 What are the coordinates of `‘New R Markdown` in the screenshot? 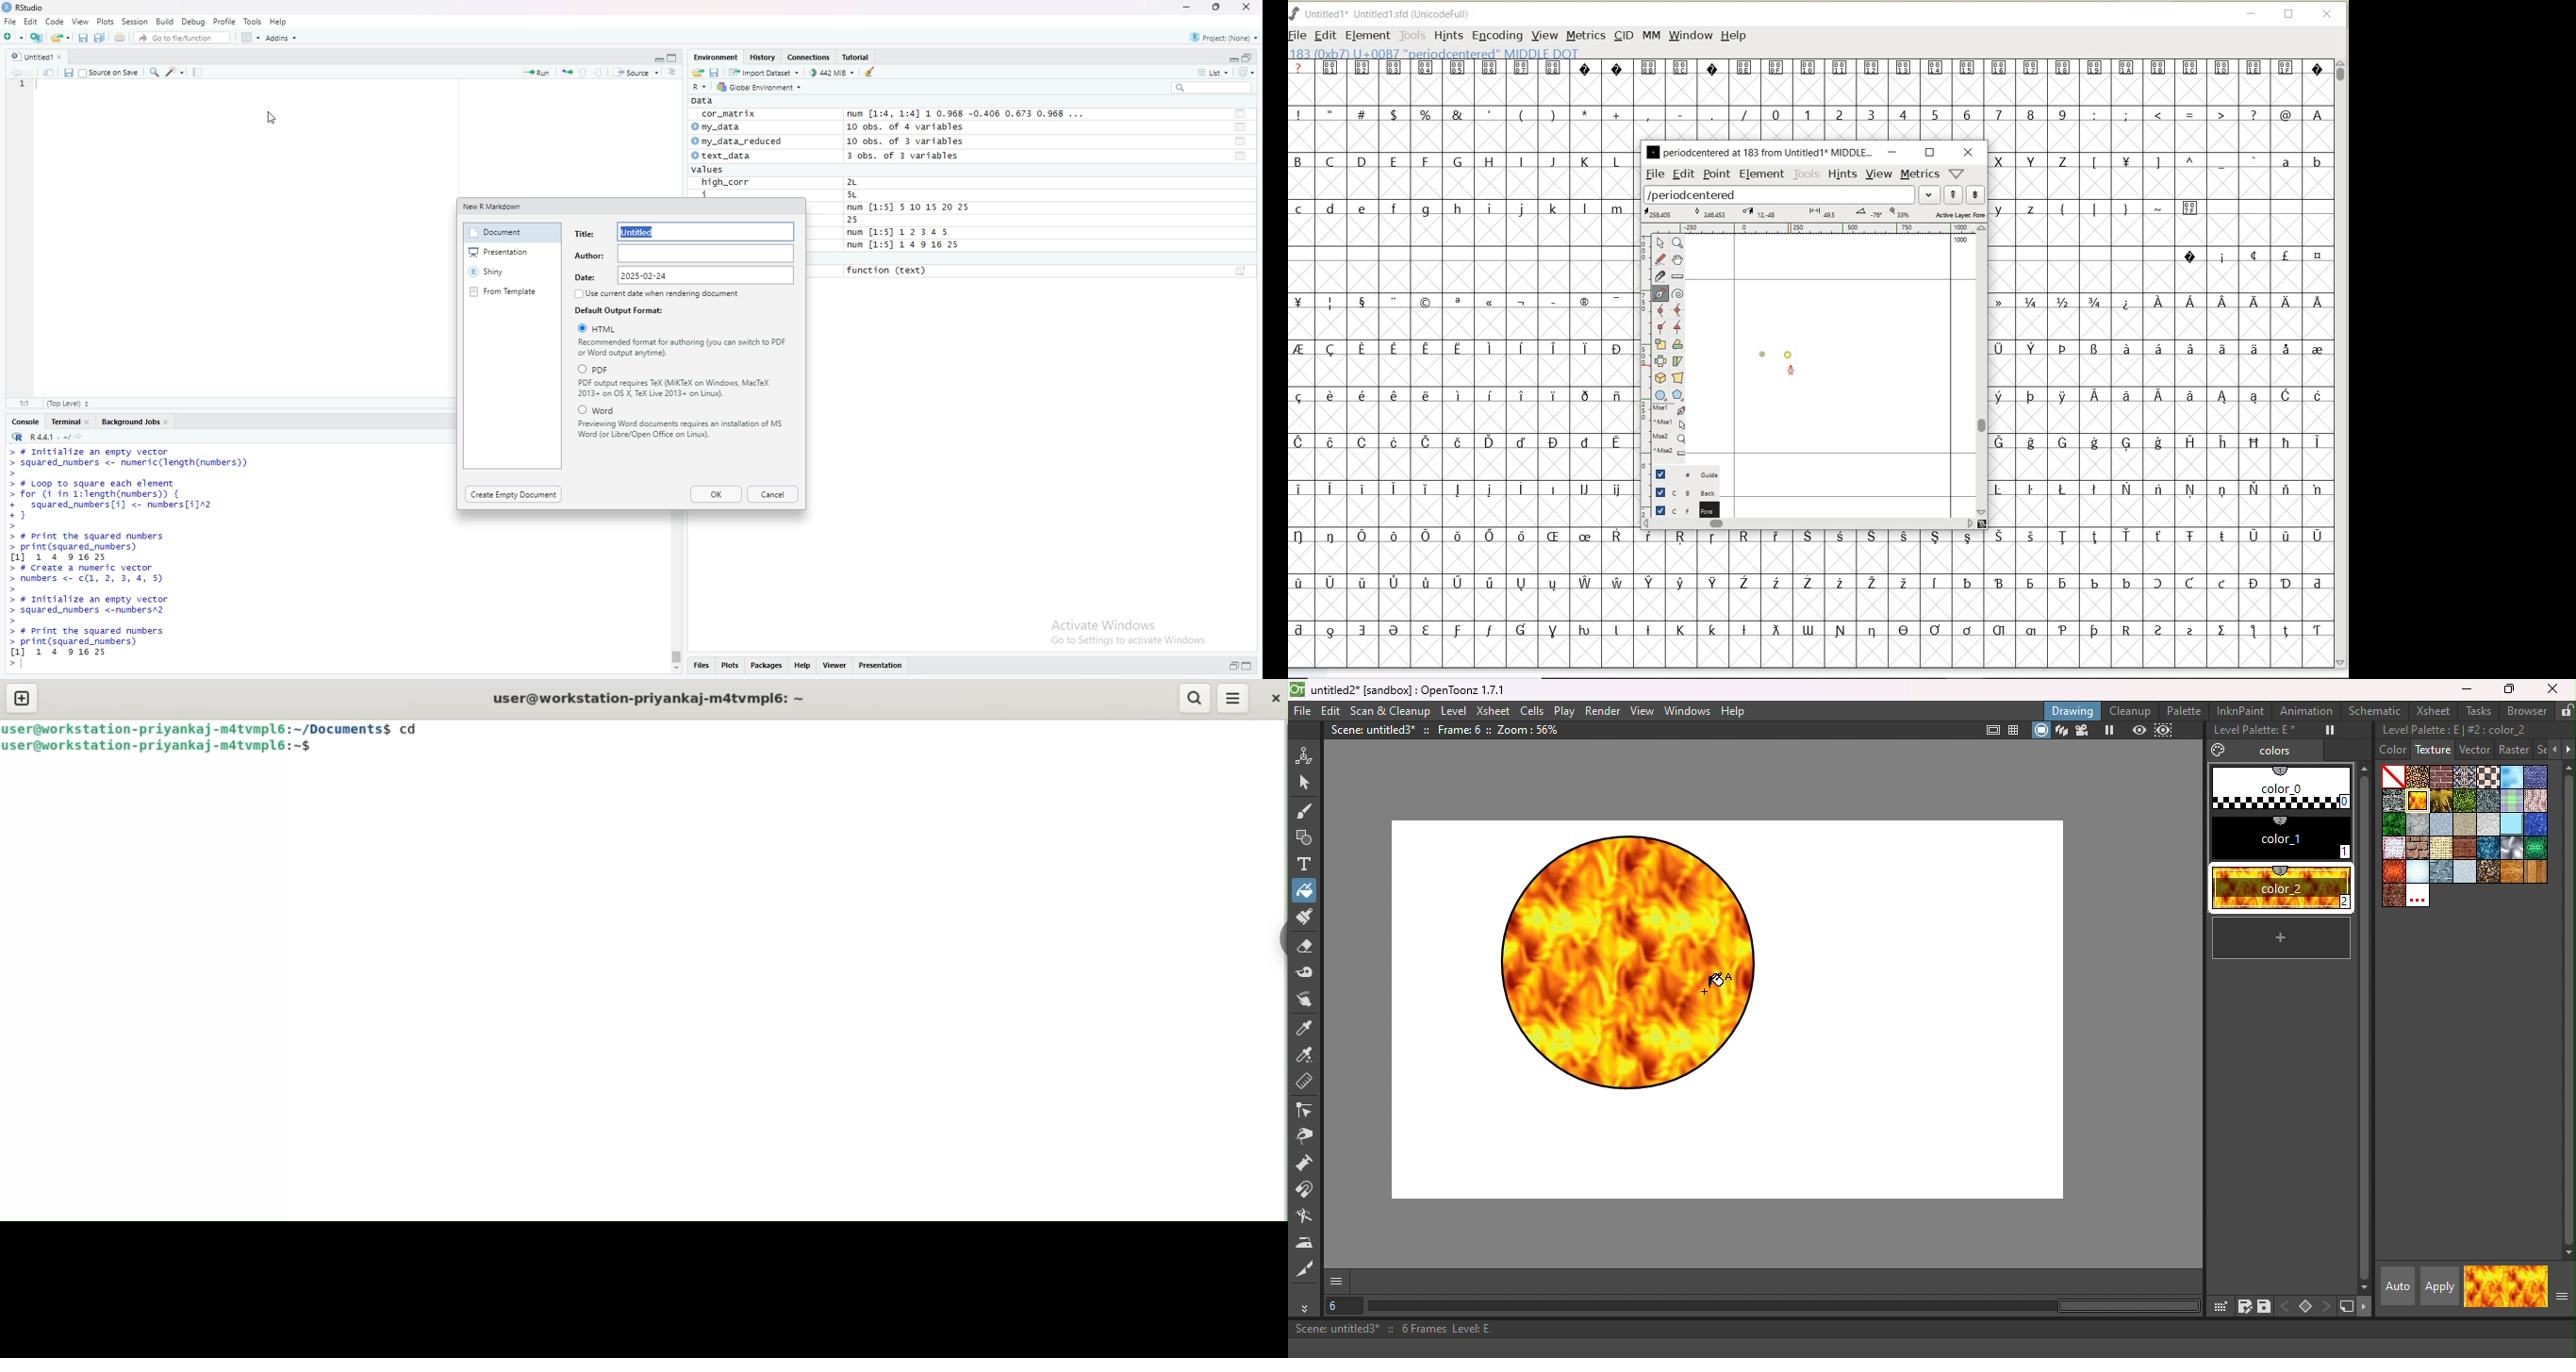 It's located at (492, 207).